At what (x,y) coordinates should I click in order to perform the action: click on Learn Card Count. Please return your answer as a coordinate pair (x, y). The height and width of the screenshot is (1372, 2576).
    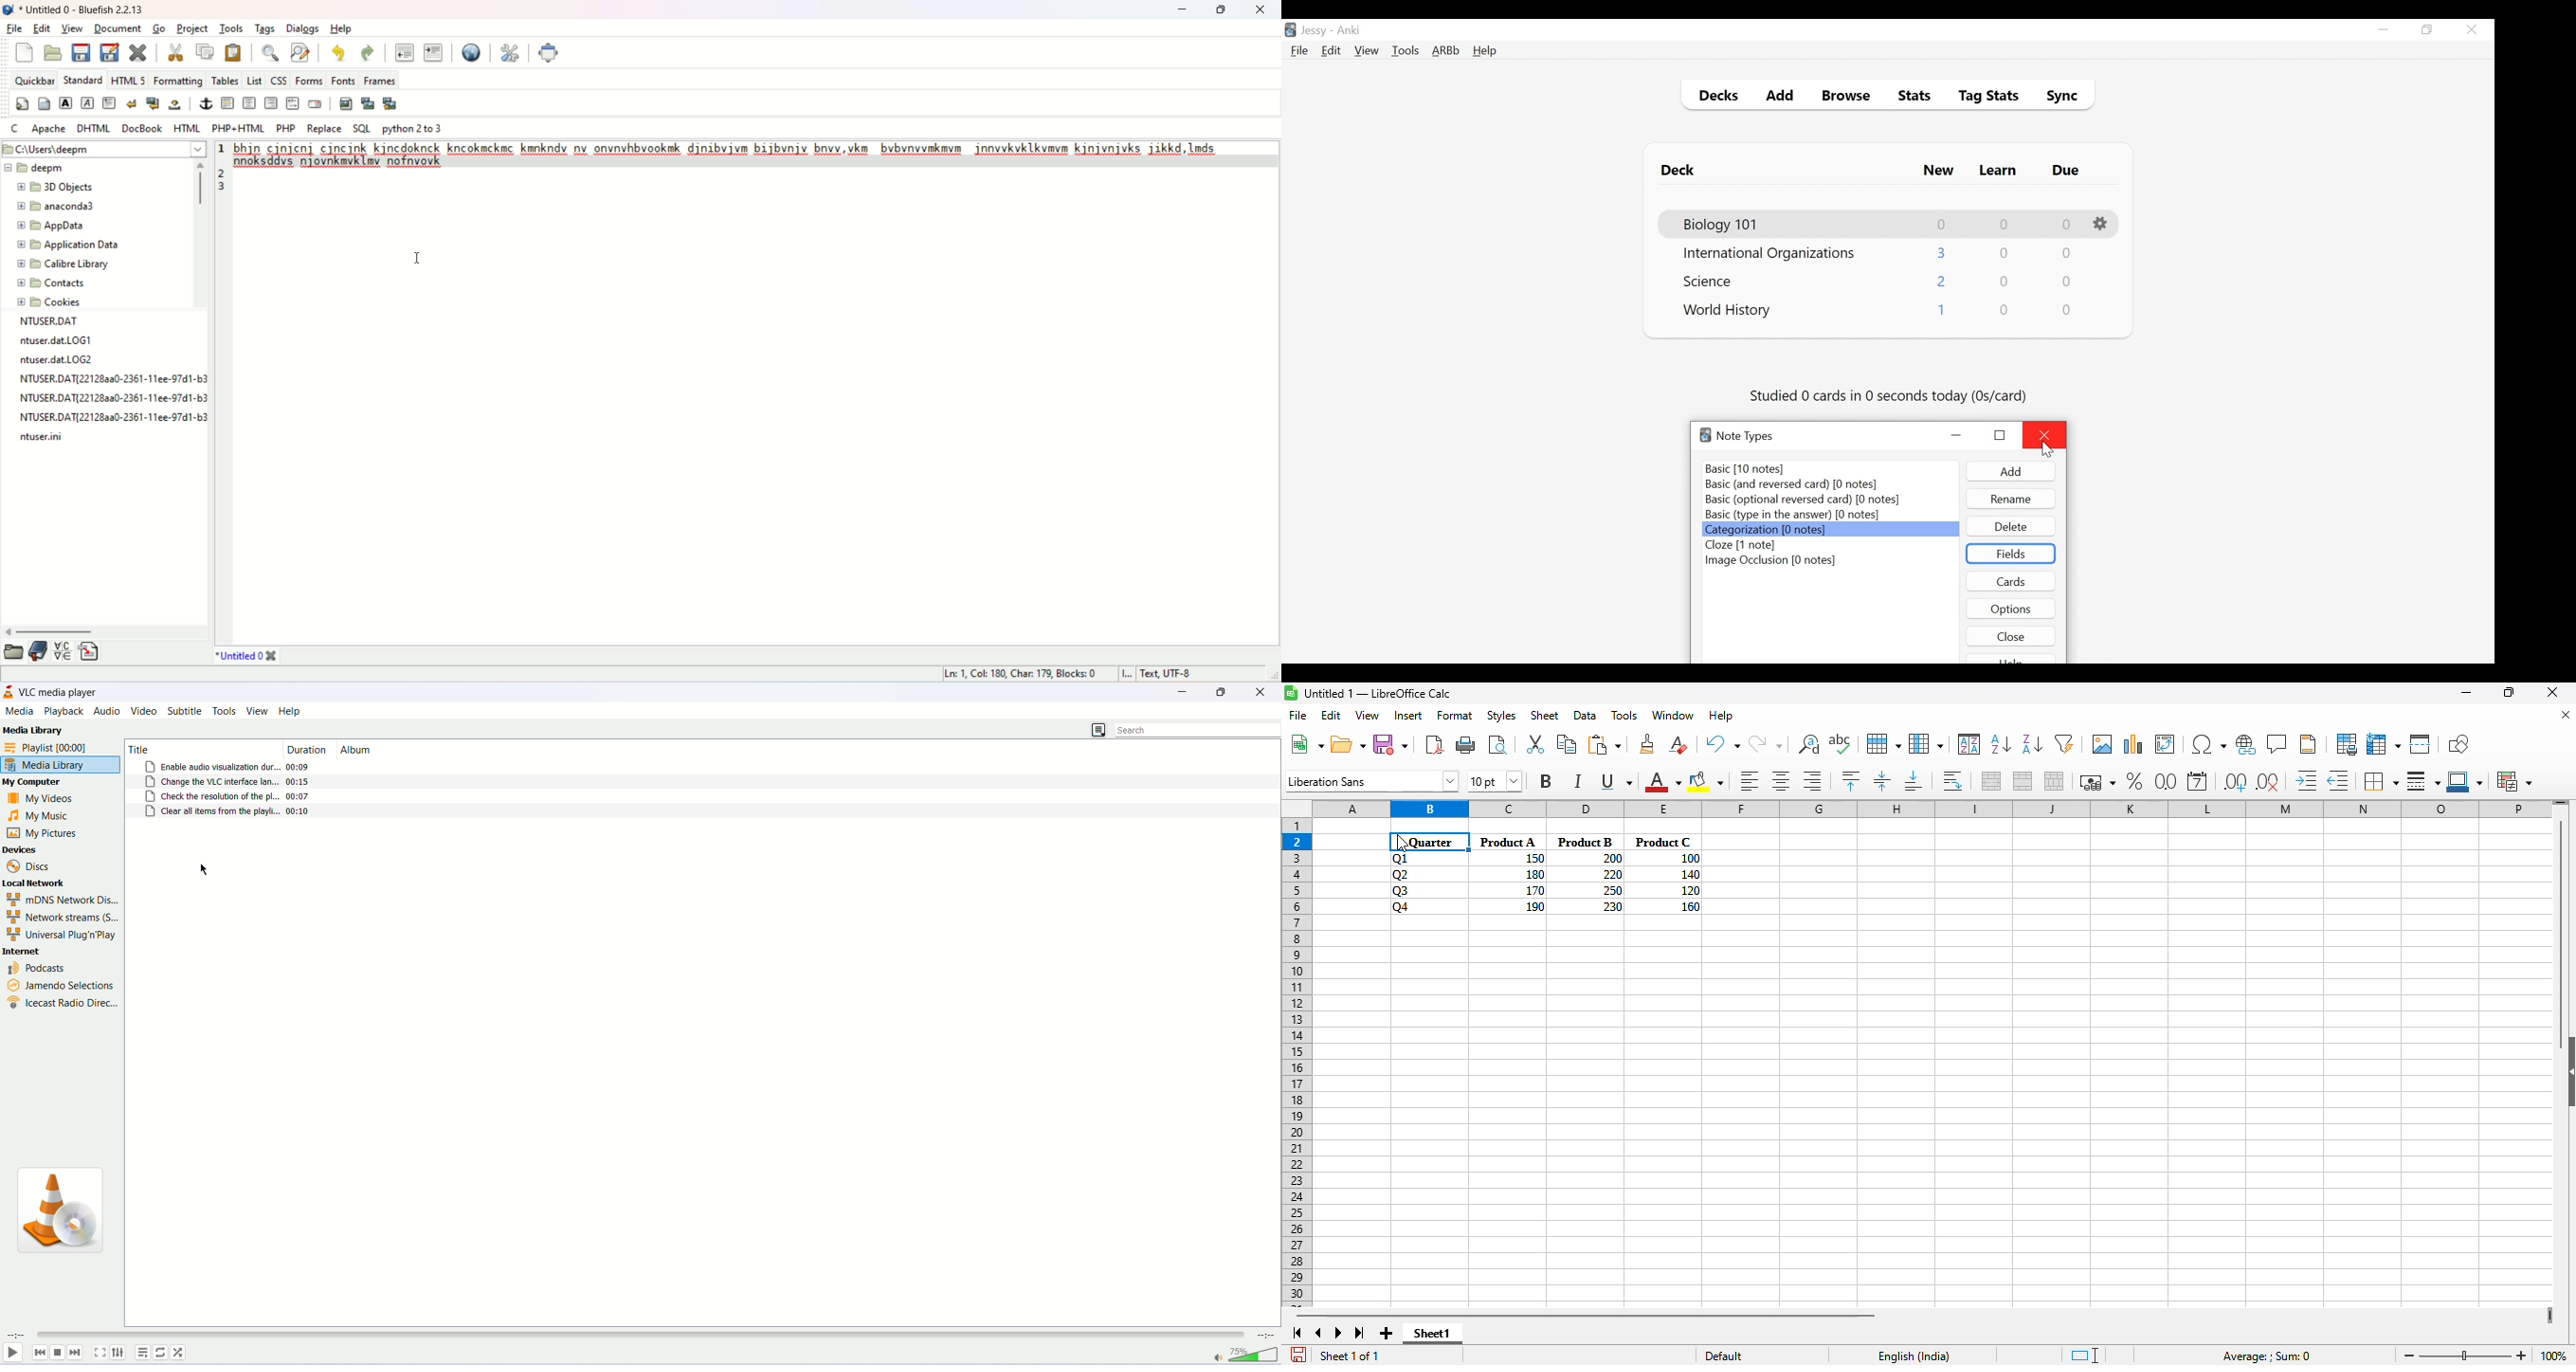
    Looking at the image, I should click on (2003, 224).